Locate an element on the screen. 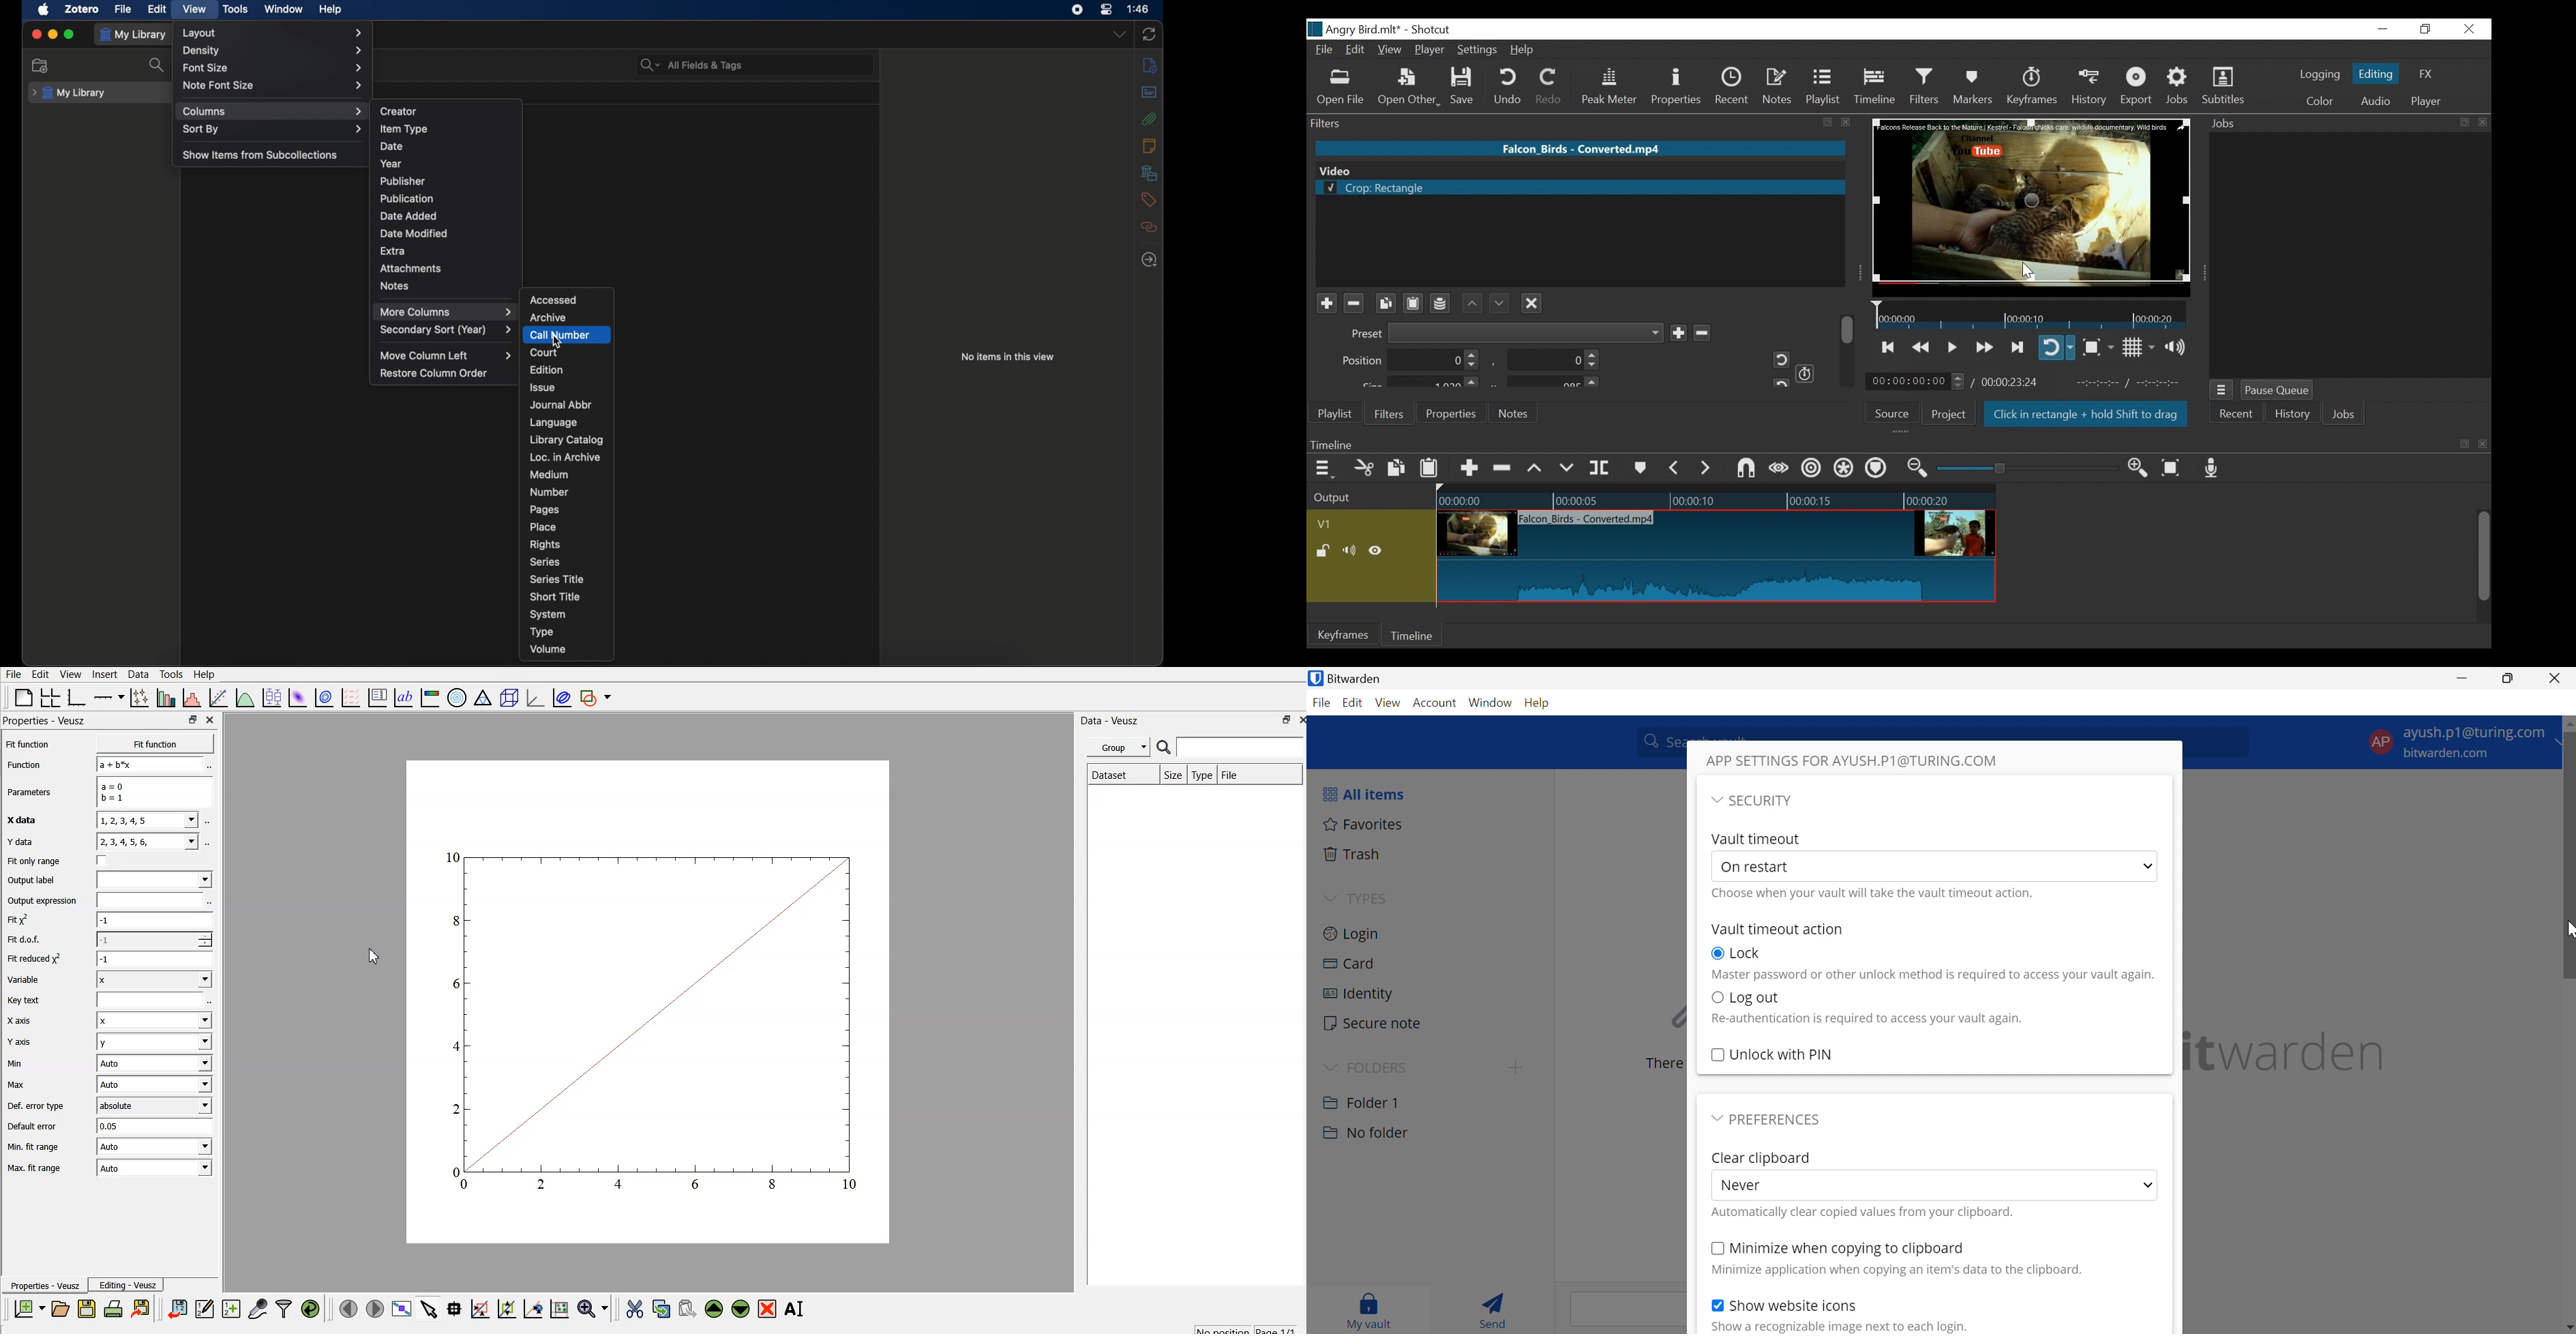  SECURITY is located at coordinates (1767, 802).